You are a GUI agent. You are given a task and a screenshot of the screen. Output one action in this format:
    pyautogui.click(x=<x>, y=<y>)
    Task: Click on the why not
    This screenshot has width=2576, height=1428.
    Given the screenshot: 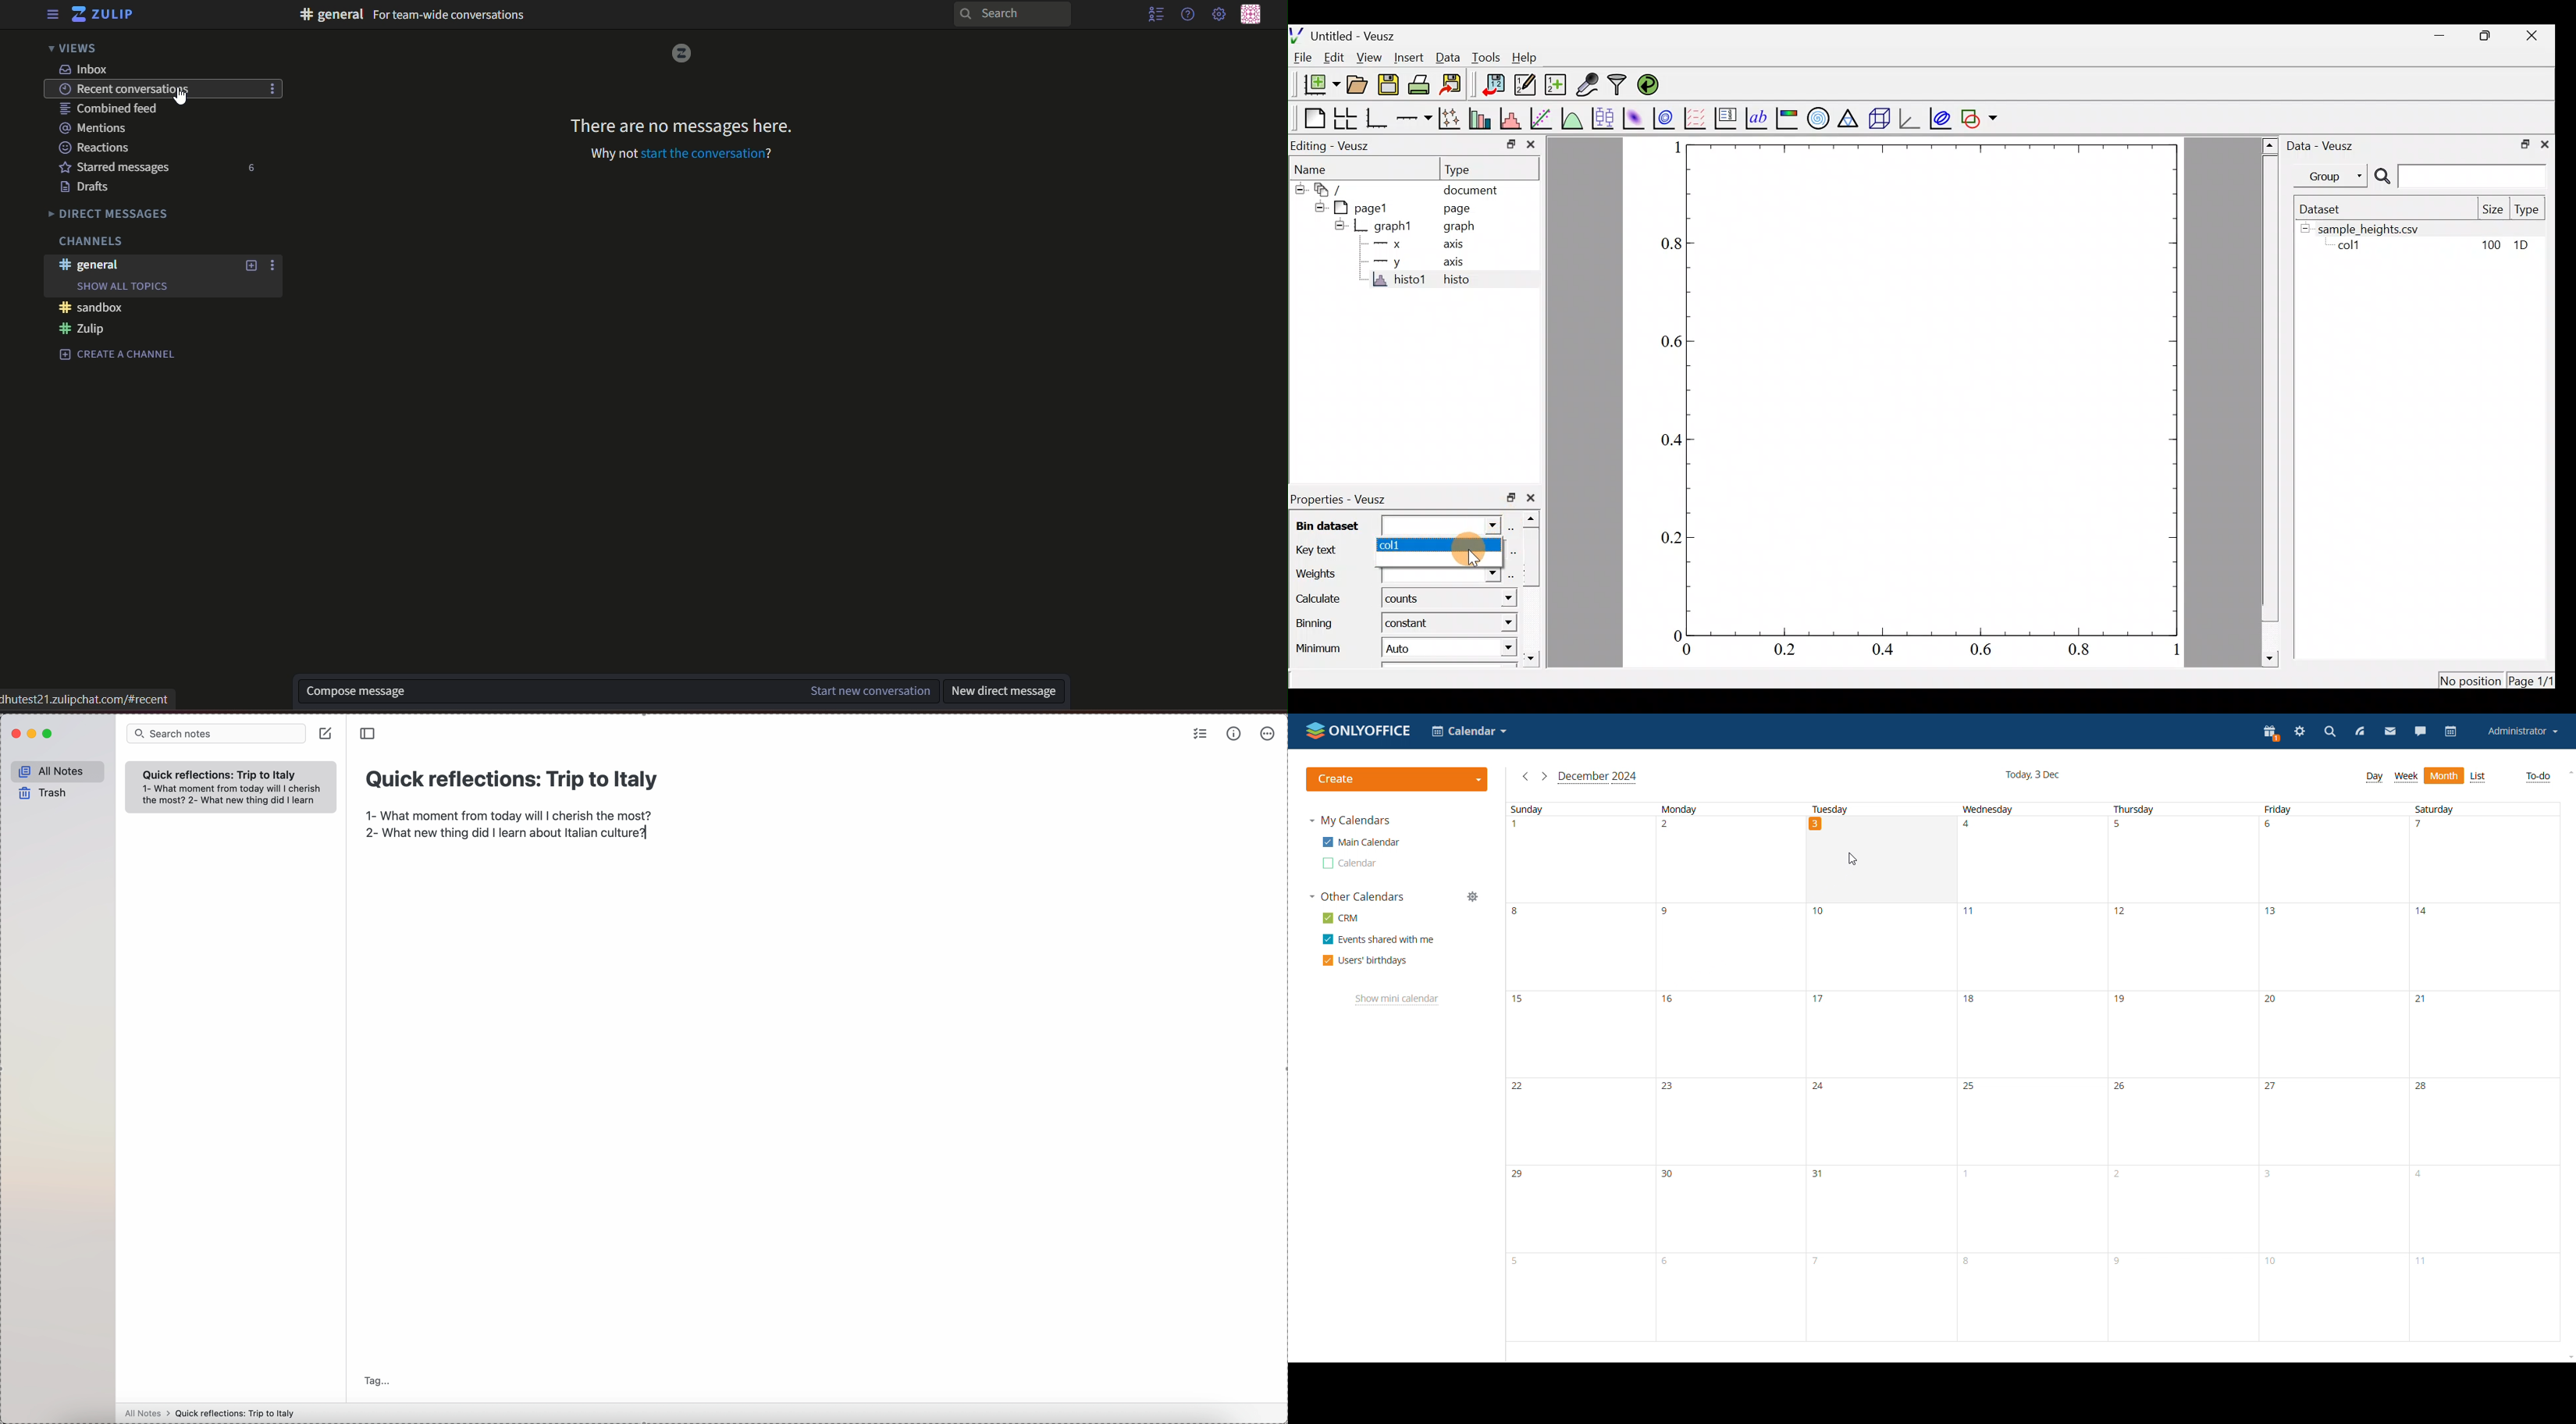 What is the action you would take?
    pyautogui.click(x=611, y=152)
    